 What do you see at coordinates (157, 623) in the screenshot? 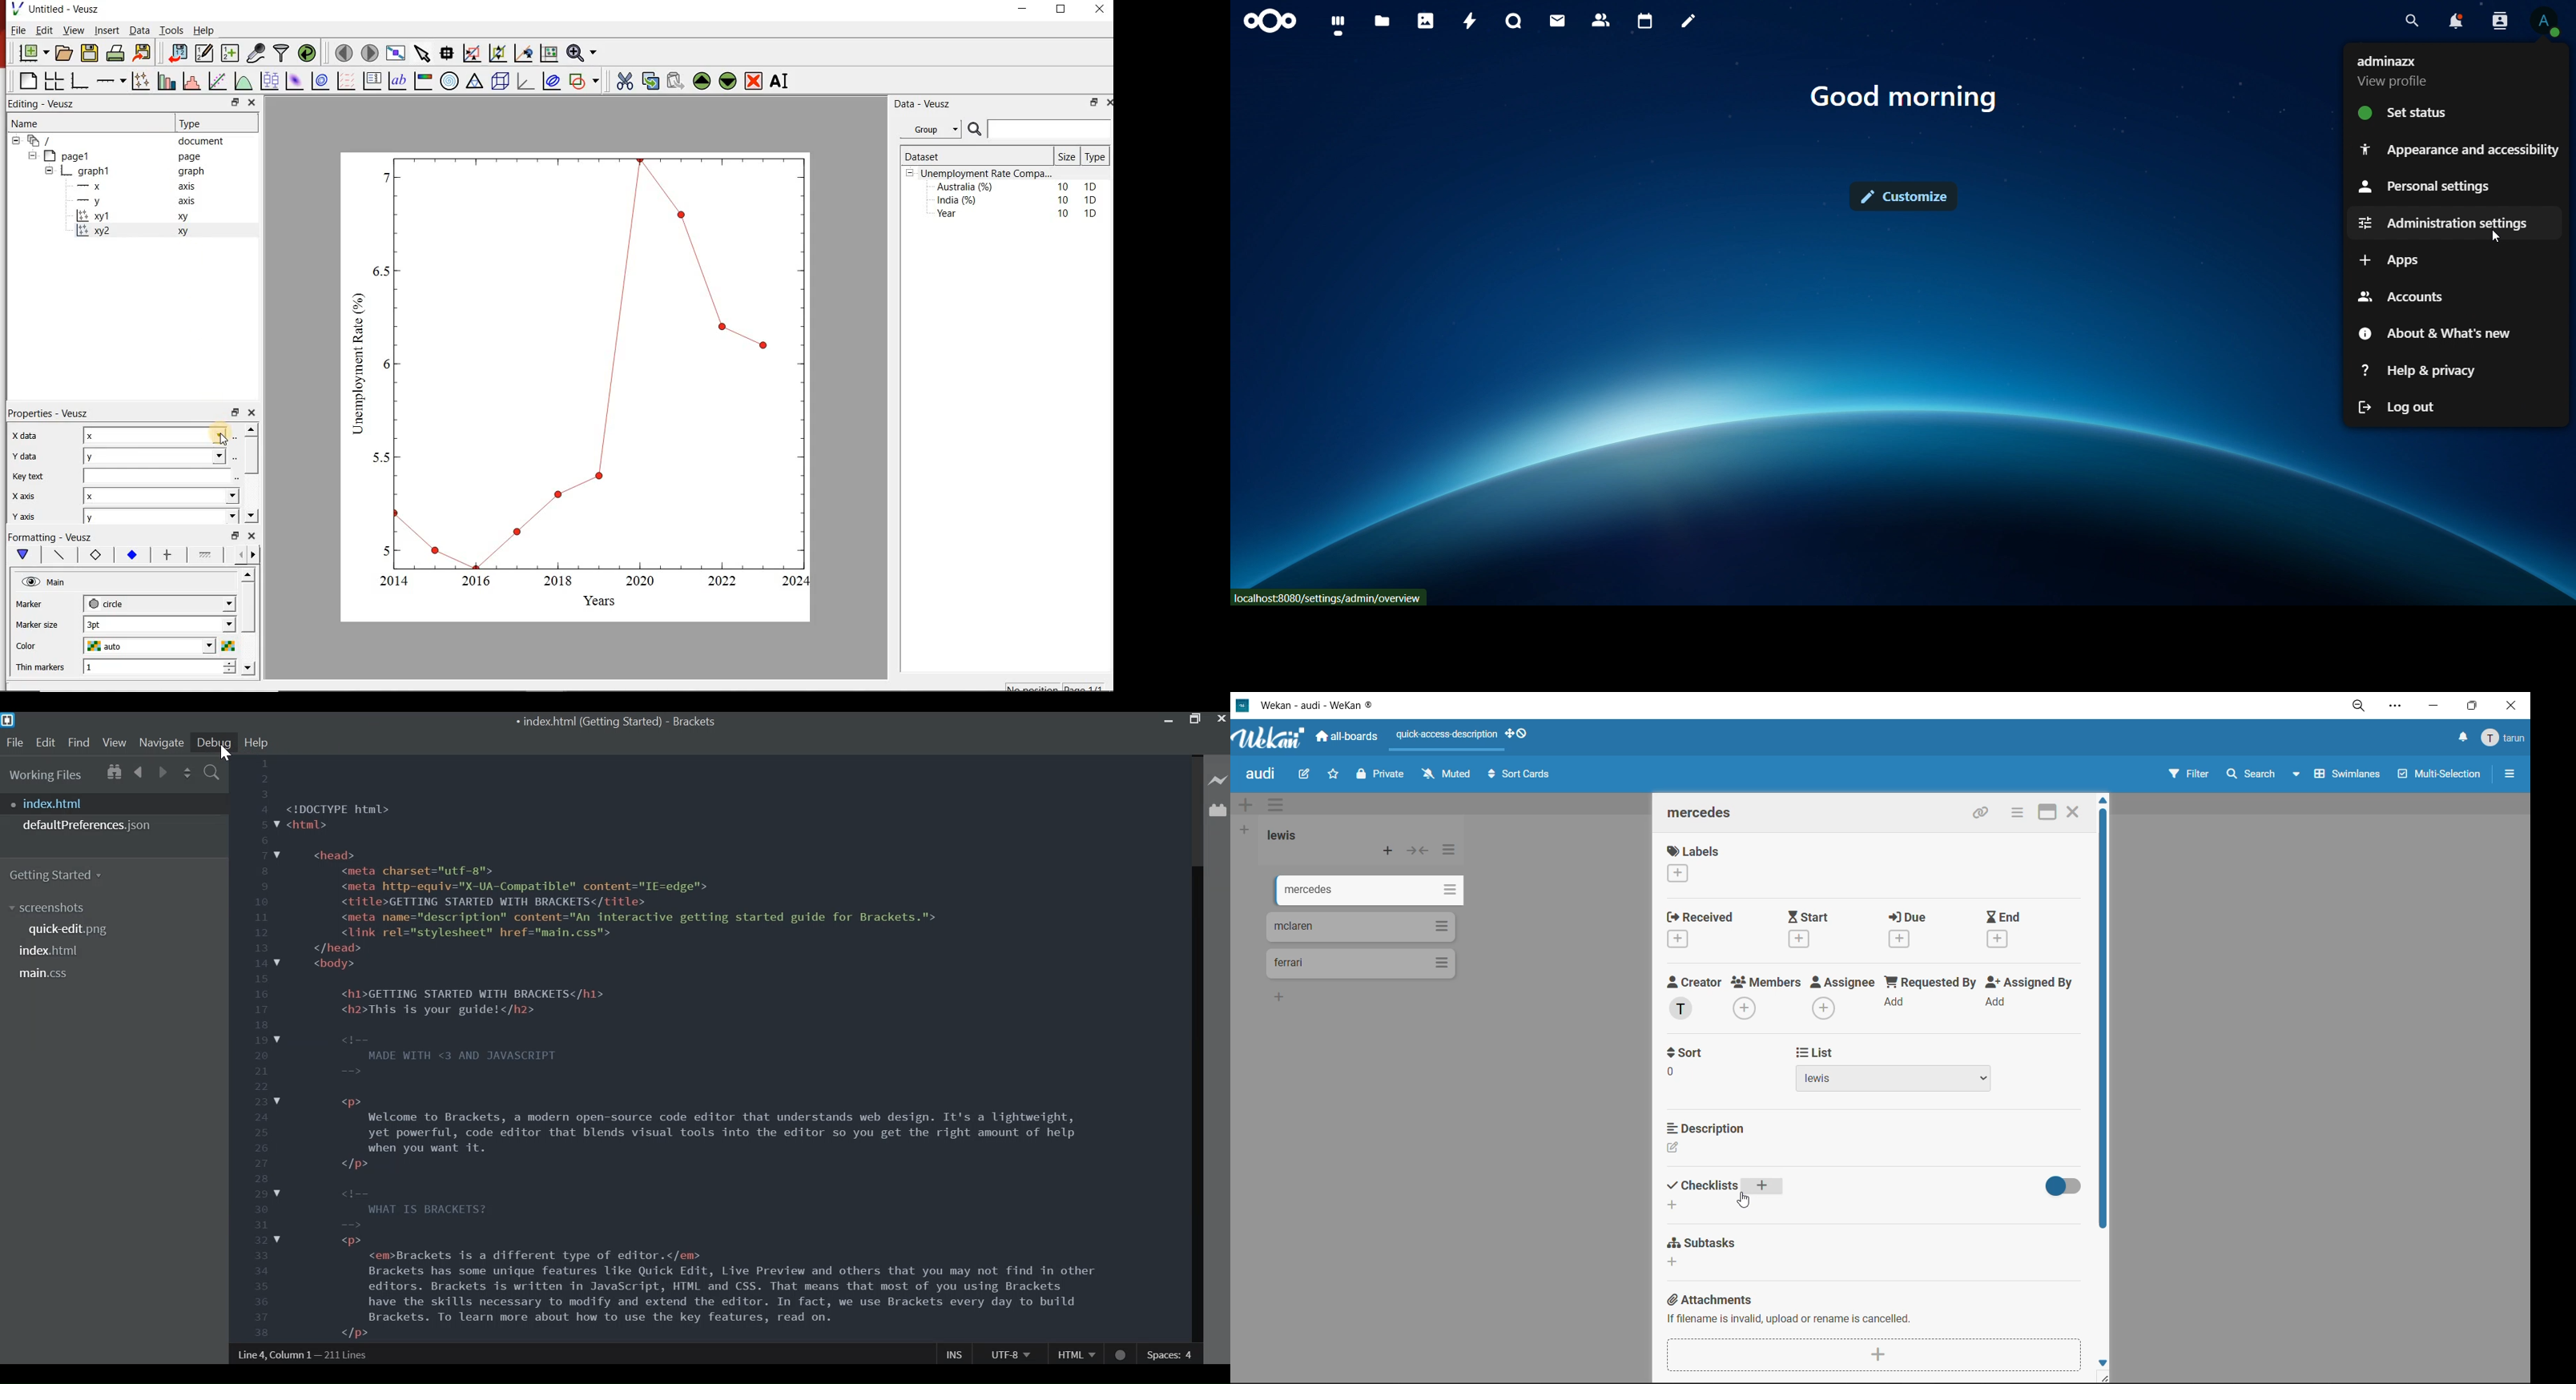
I see `1 pt` at bounding box center [157, 623].